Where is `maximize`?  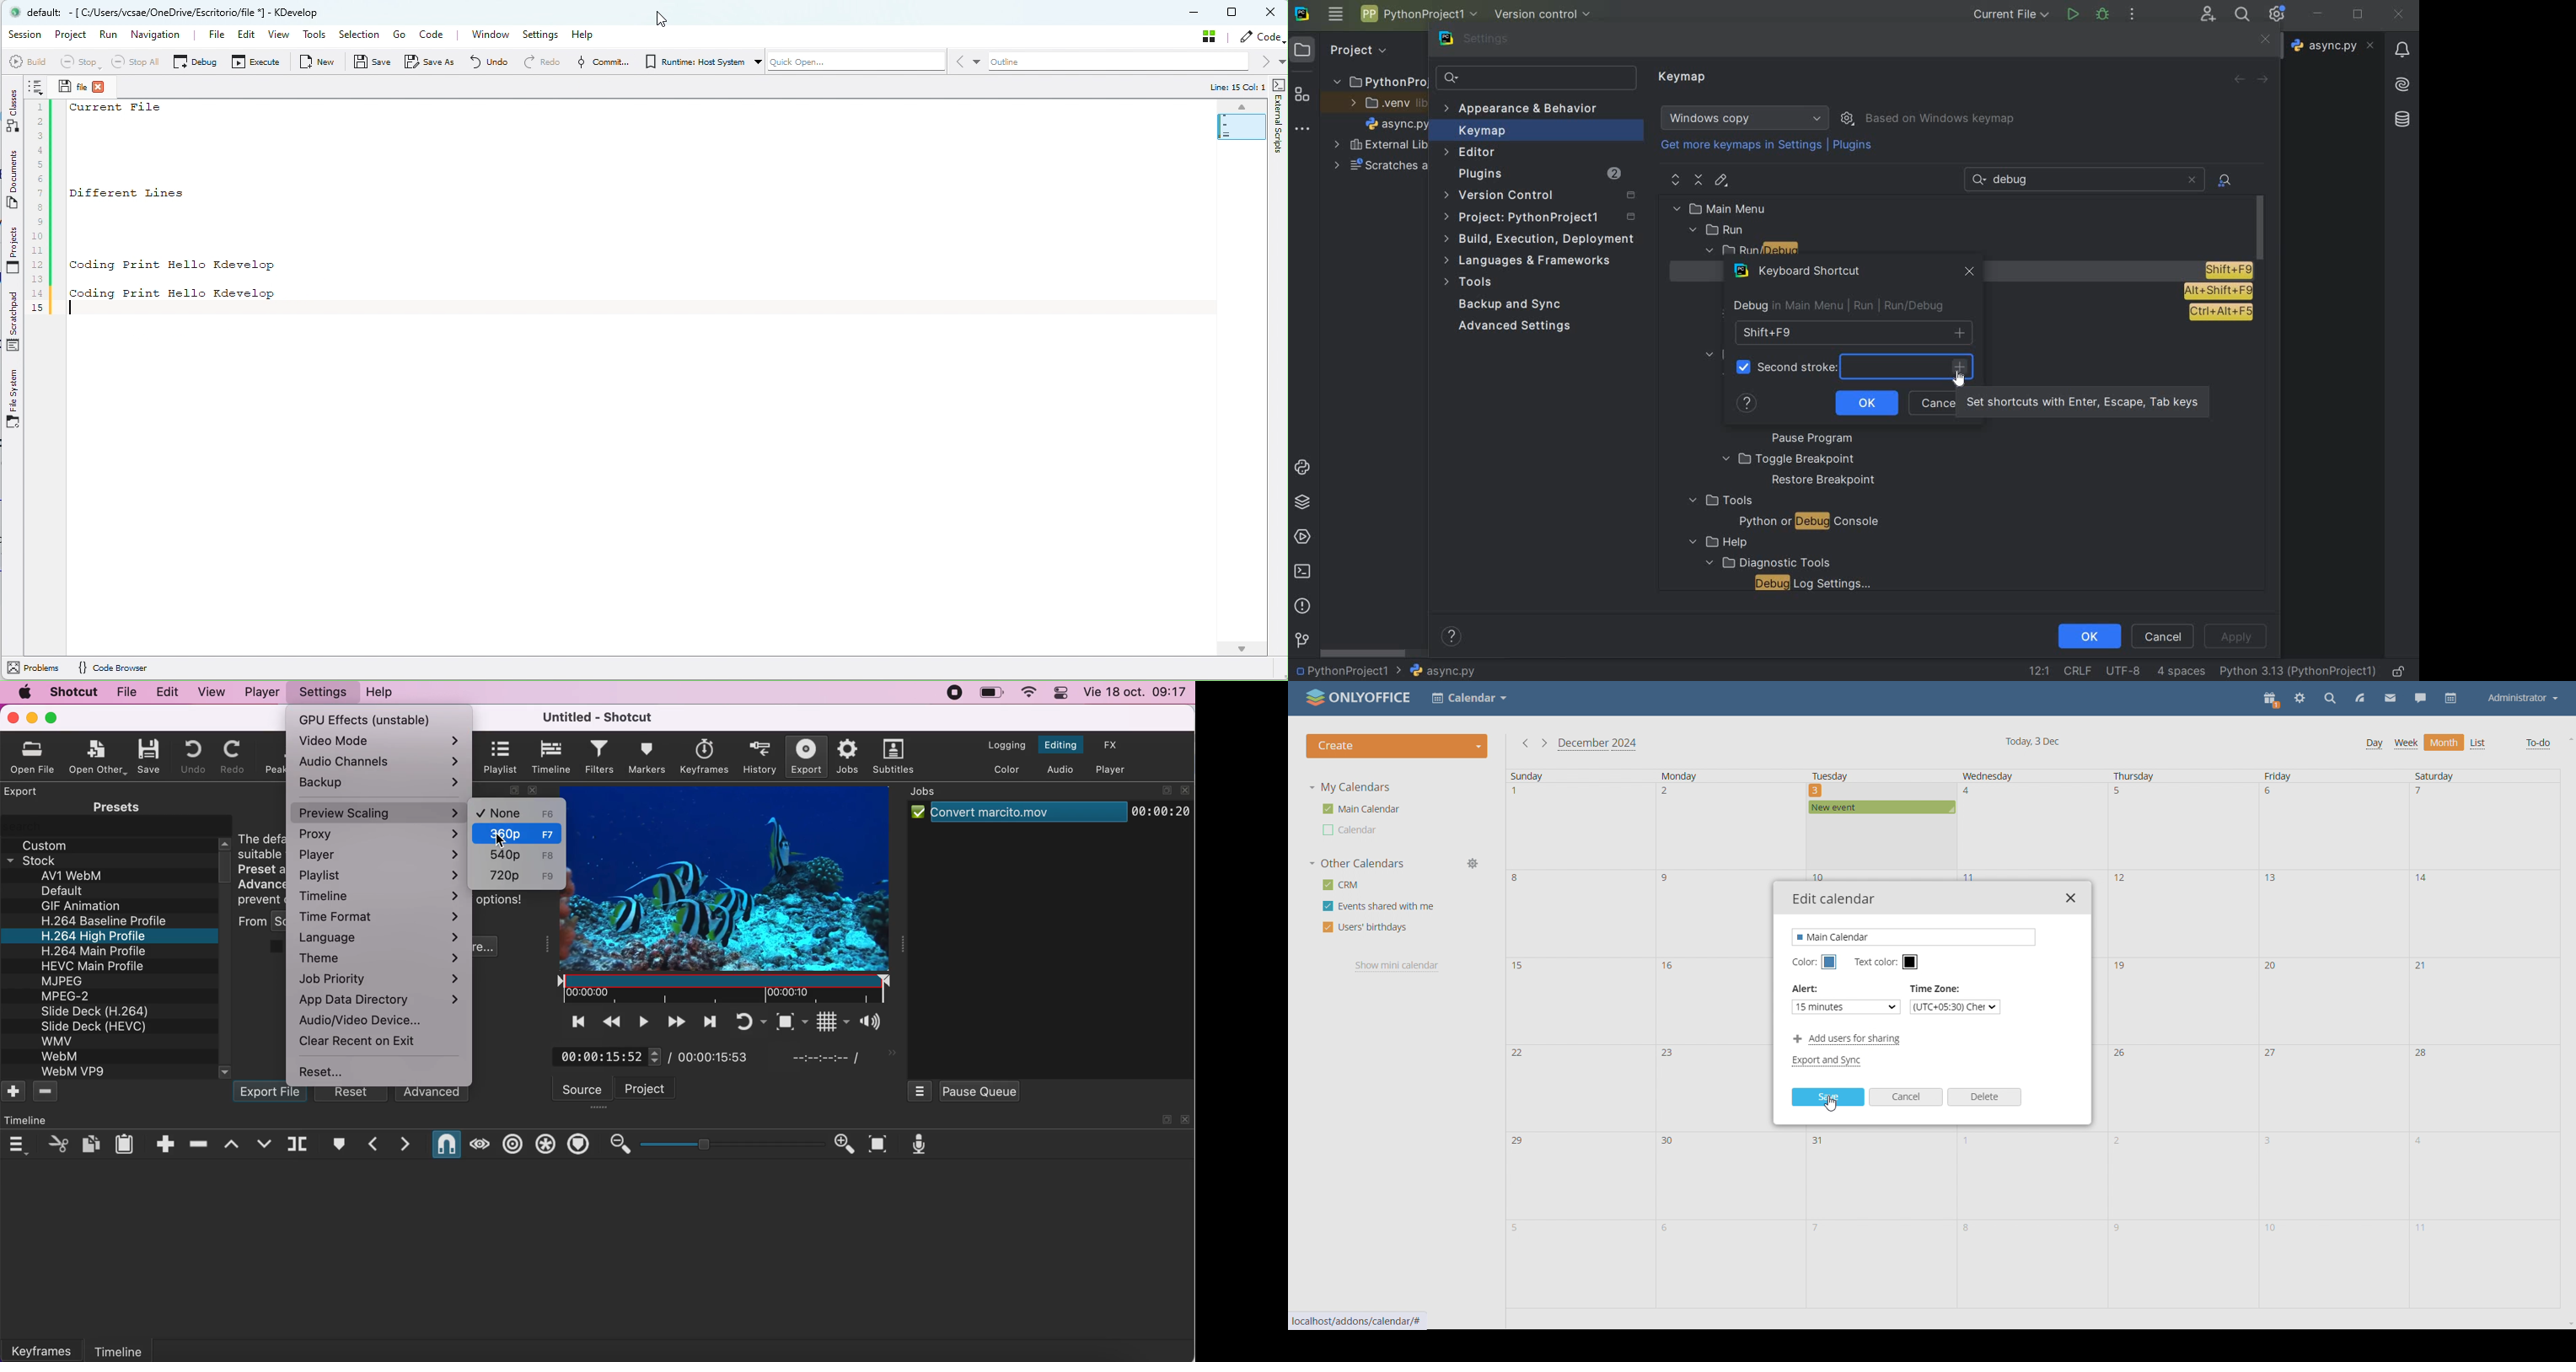
maximize is located at coordinates (1166, 790).